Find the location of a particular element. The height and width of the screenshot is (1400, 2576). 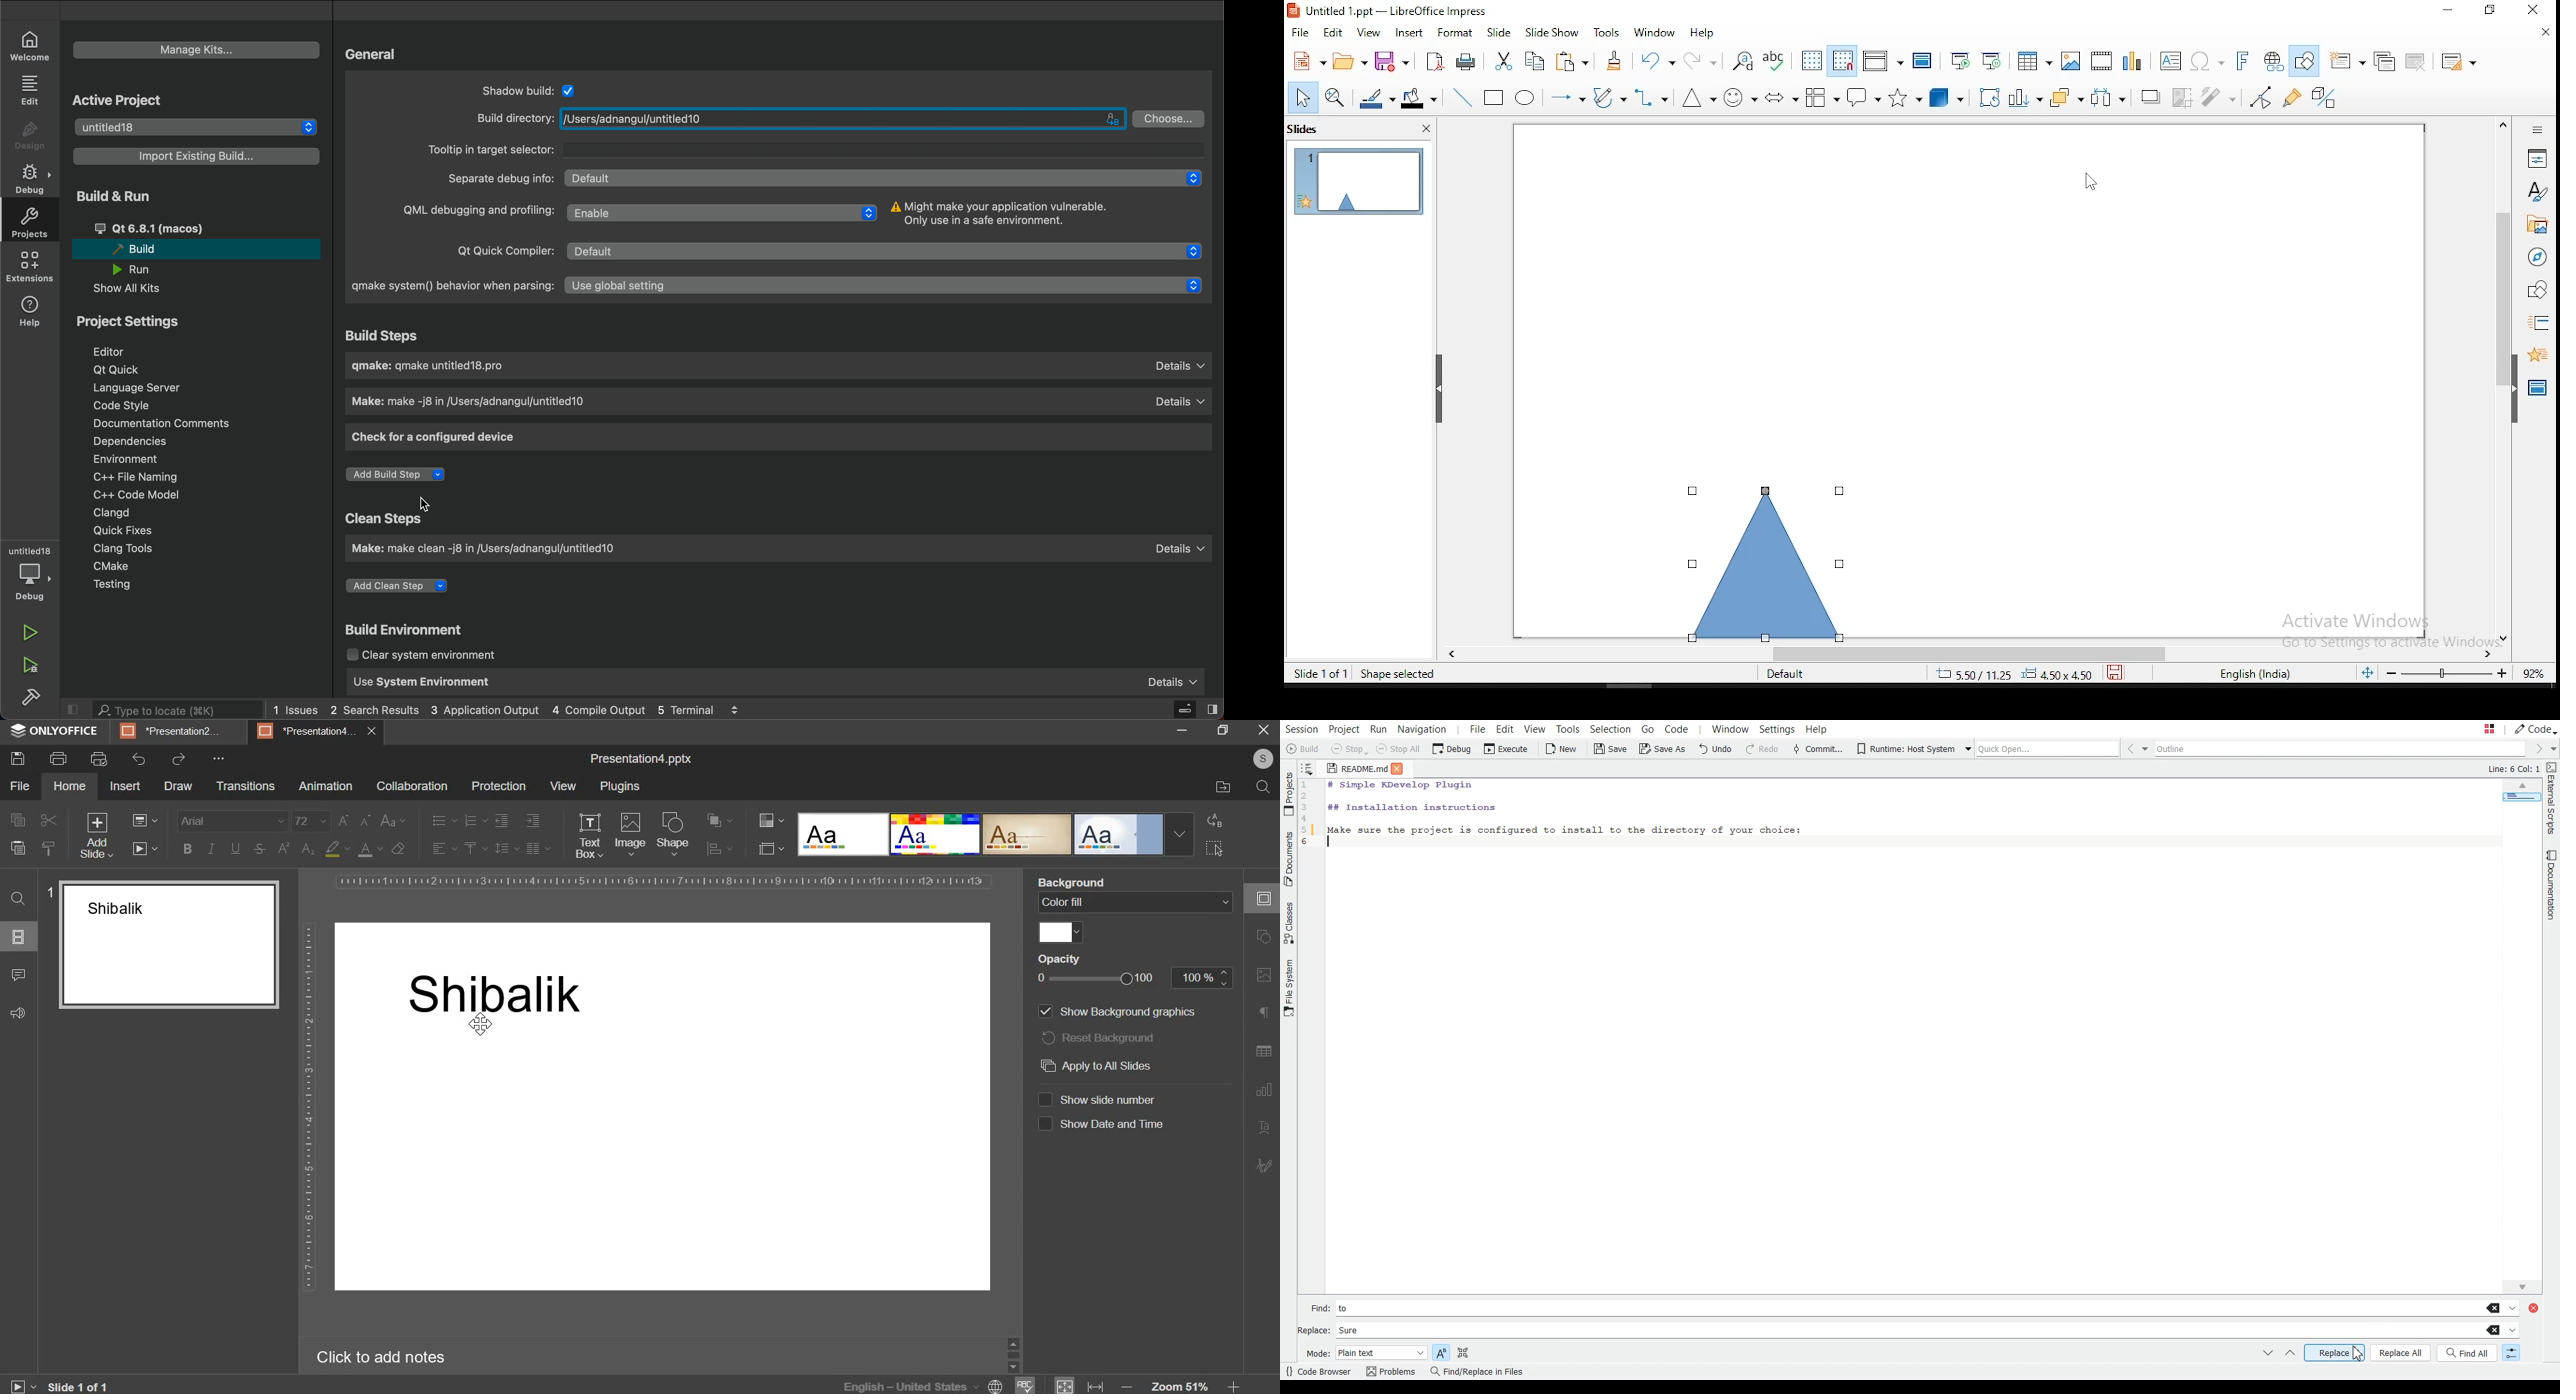

close document is located at coordinates (2547, 32).